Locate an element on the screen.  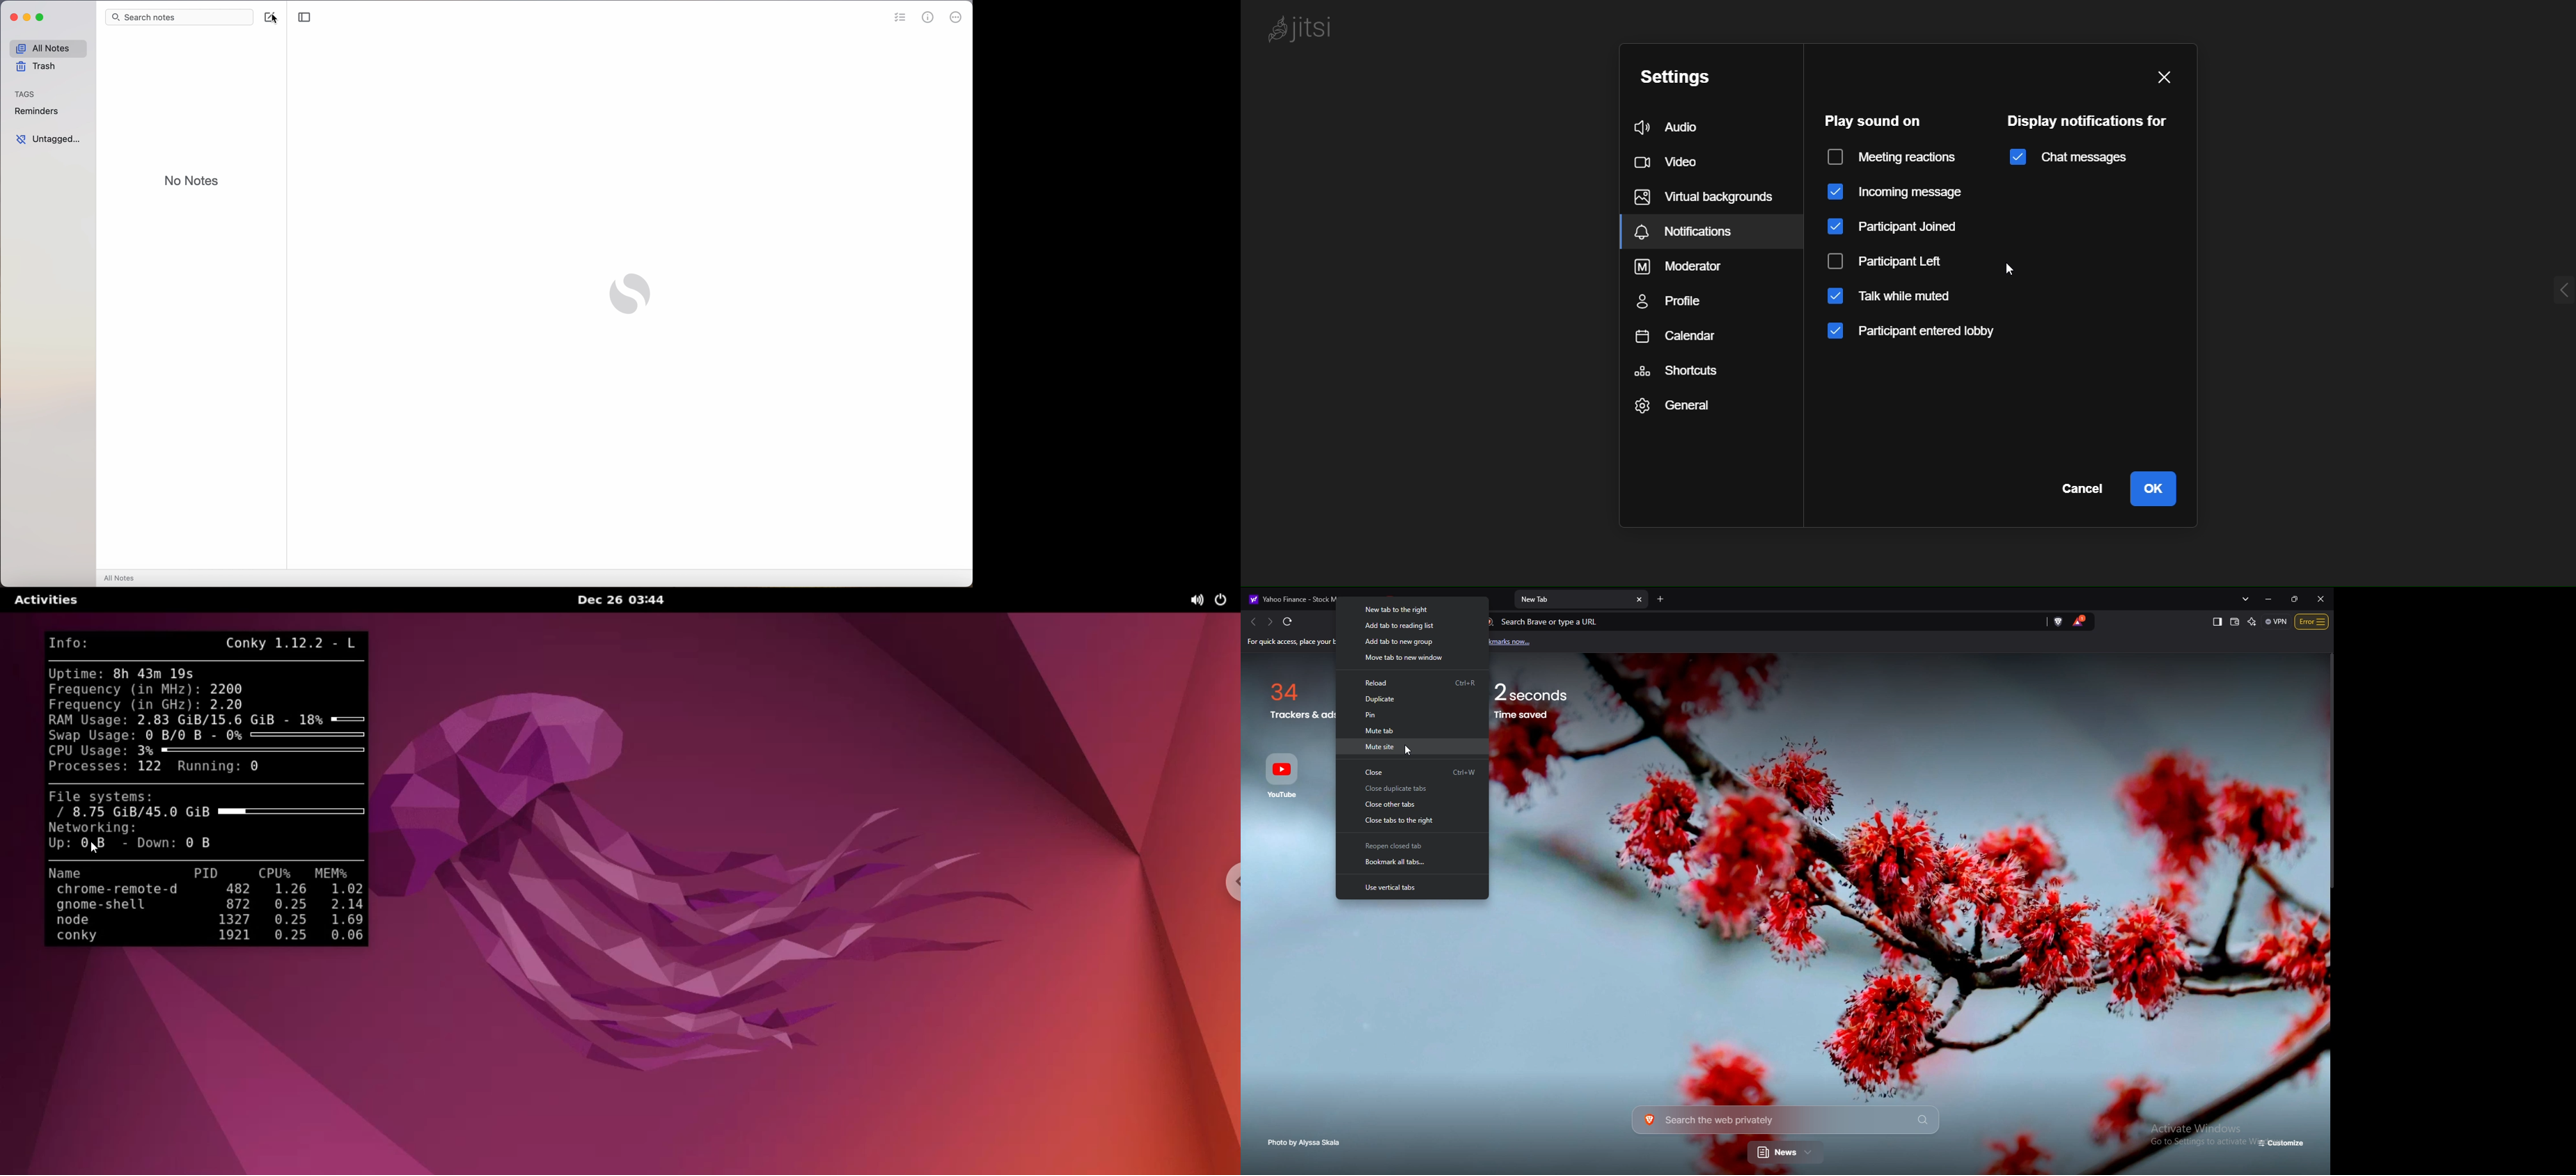
click on create note is located at coordinates (272, 19).